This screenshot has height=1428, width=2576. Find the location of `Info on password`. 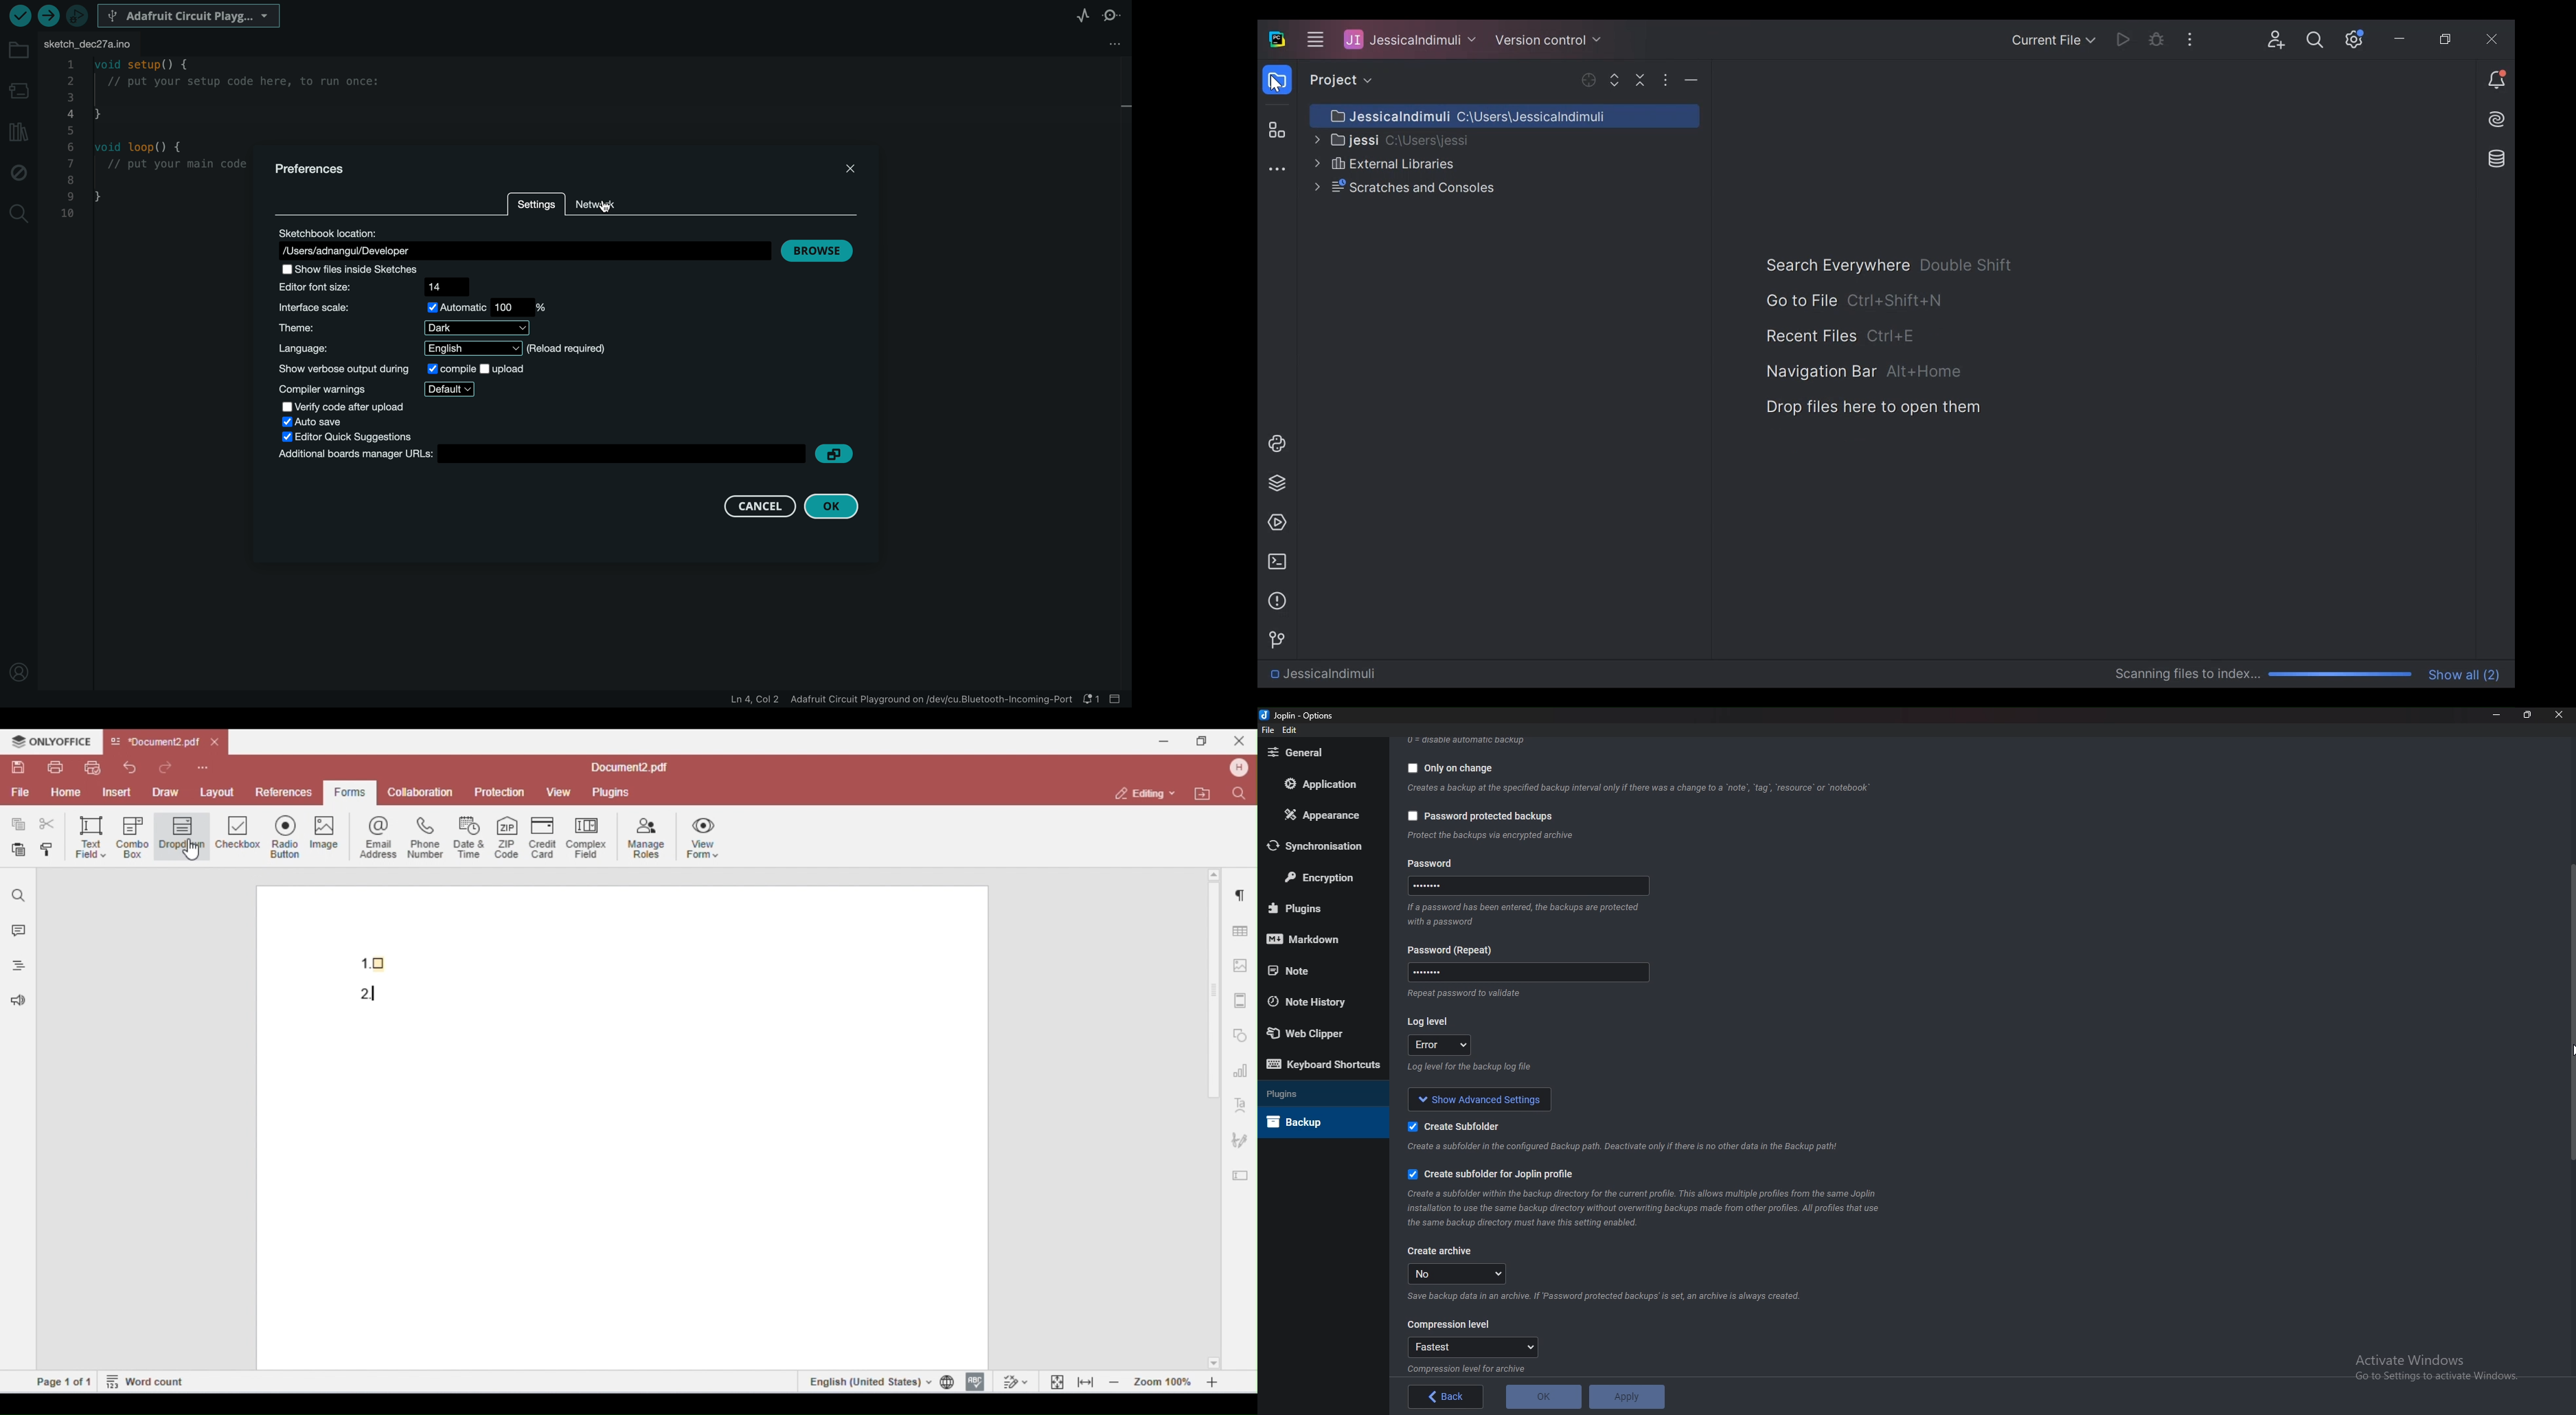

Info on password is located at coordinates (1525, 916).